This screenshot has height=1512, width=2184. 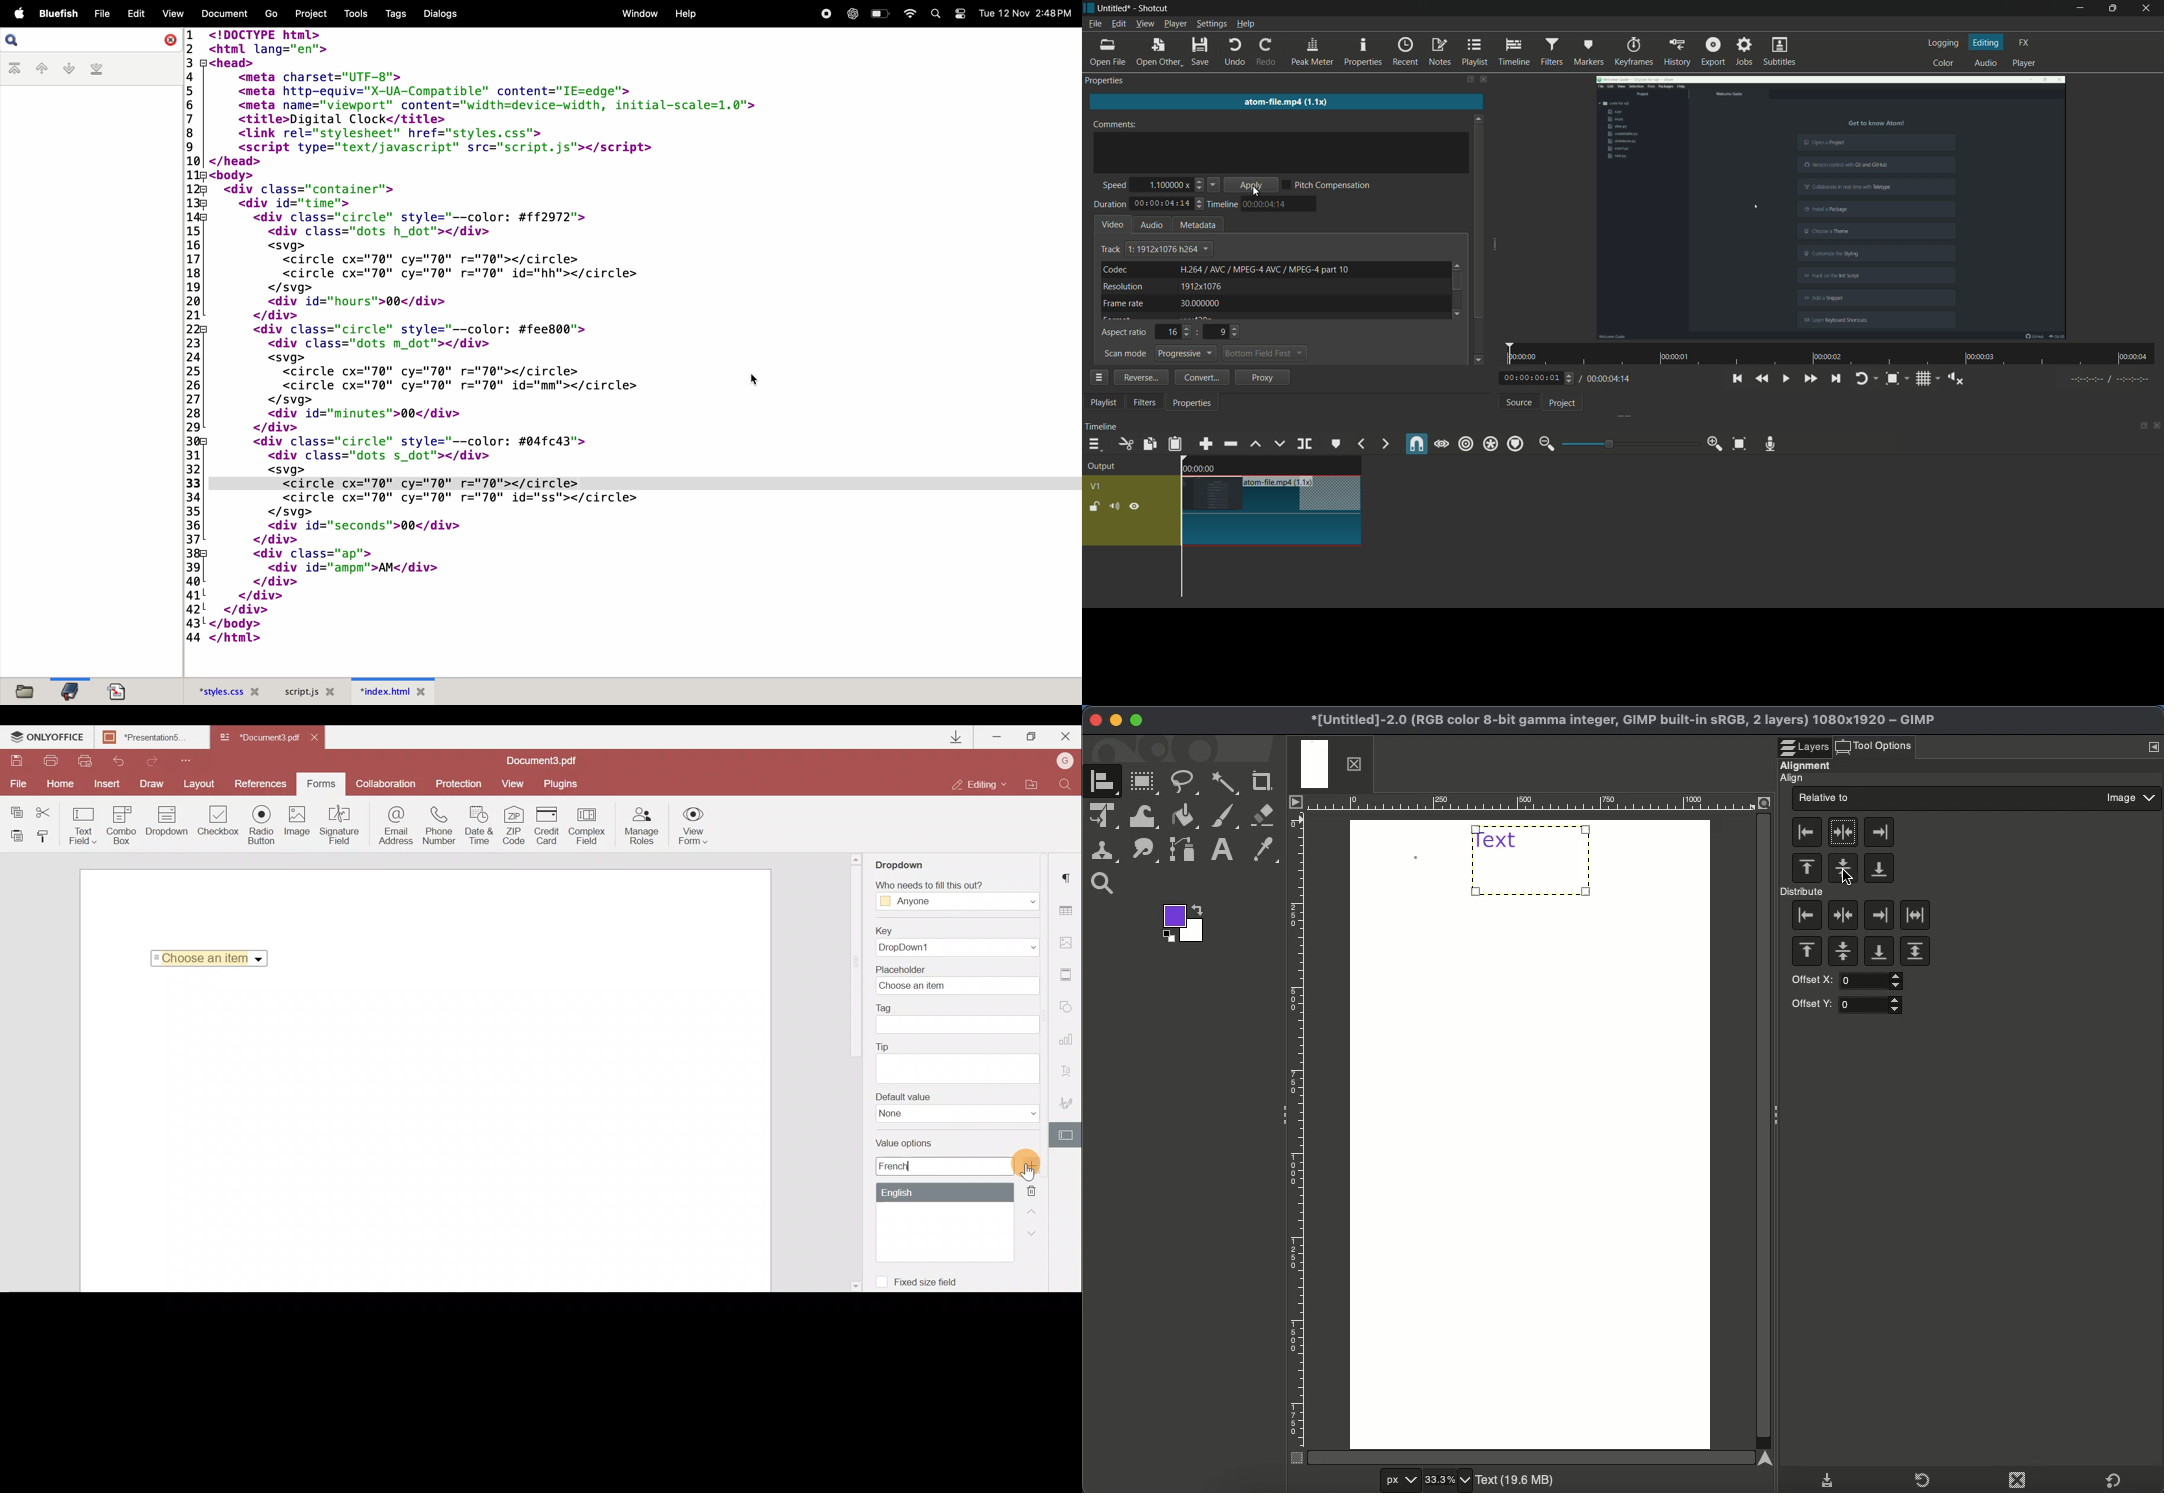 What do you see at coordinates (1441, 445) in the screenshot?
I see `scrub while dragging` at bounding box center [1441, 445].